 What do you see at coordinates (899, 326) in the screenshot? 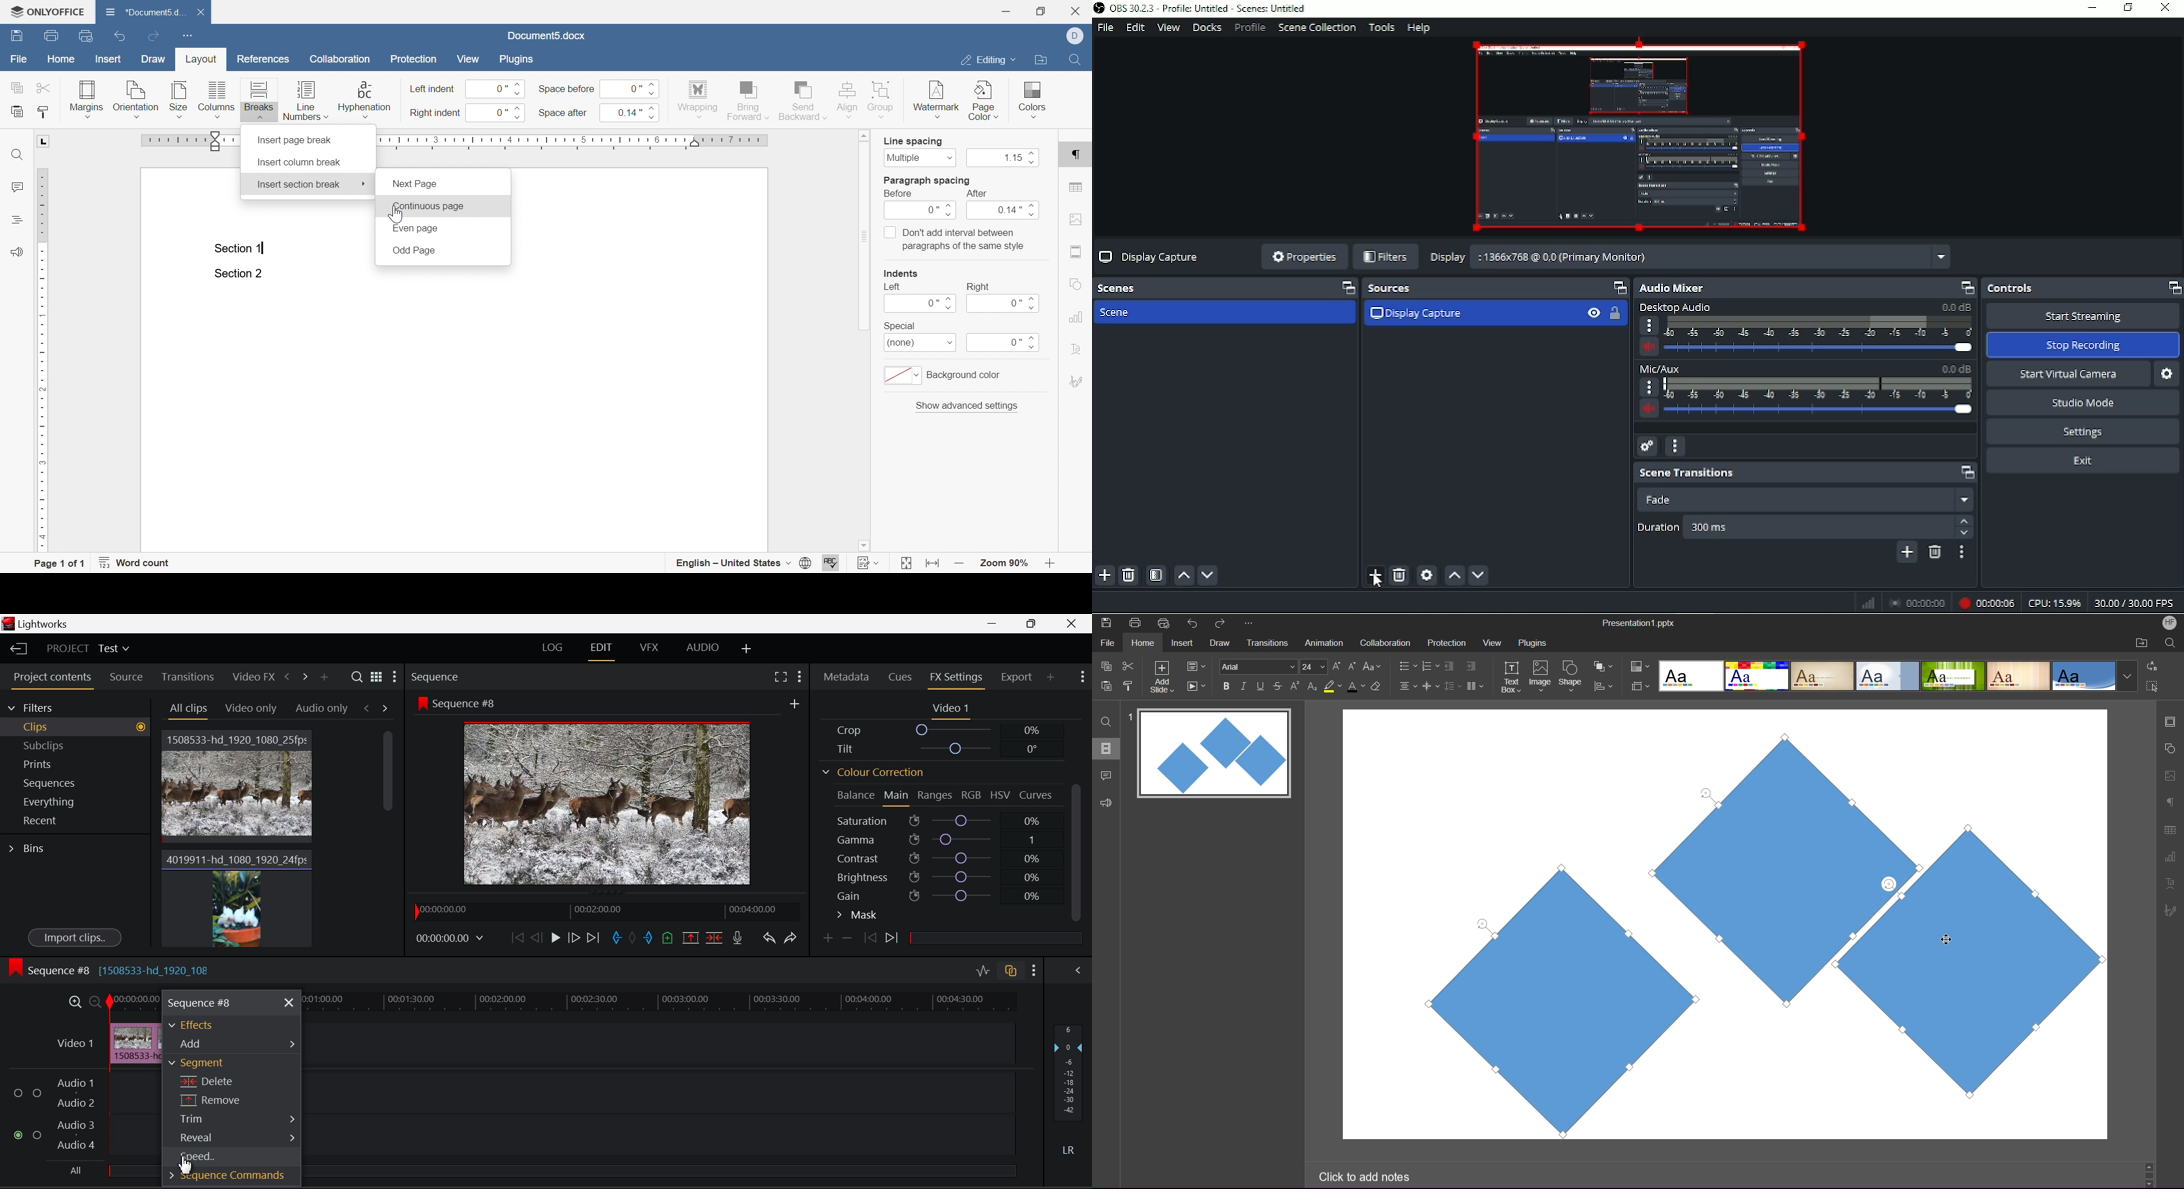
I see `special` at bounding box center [899, 326].